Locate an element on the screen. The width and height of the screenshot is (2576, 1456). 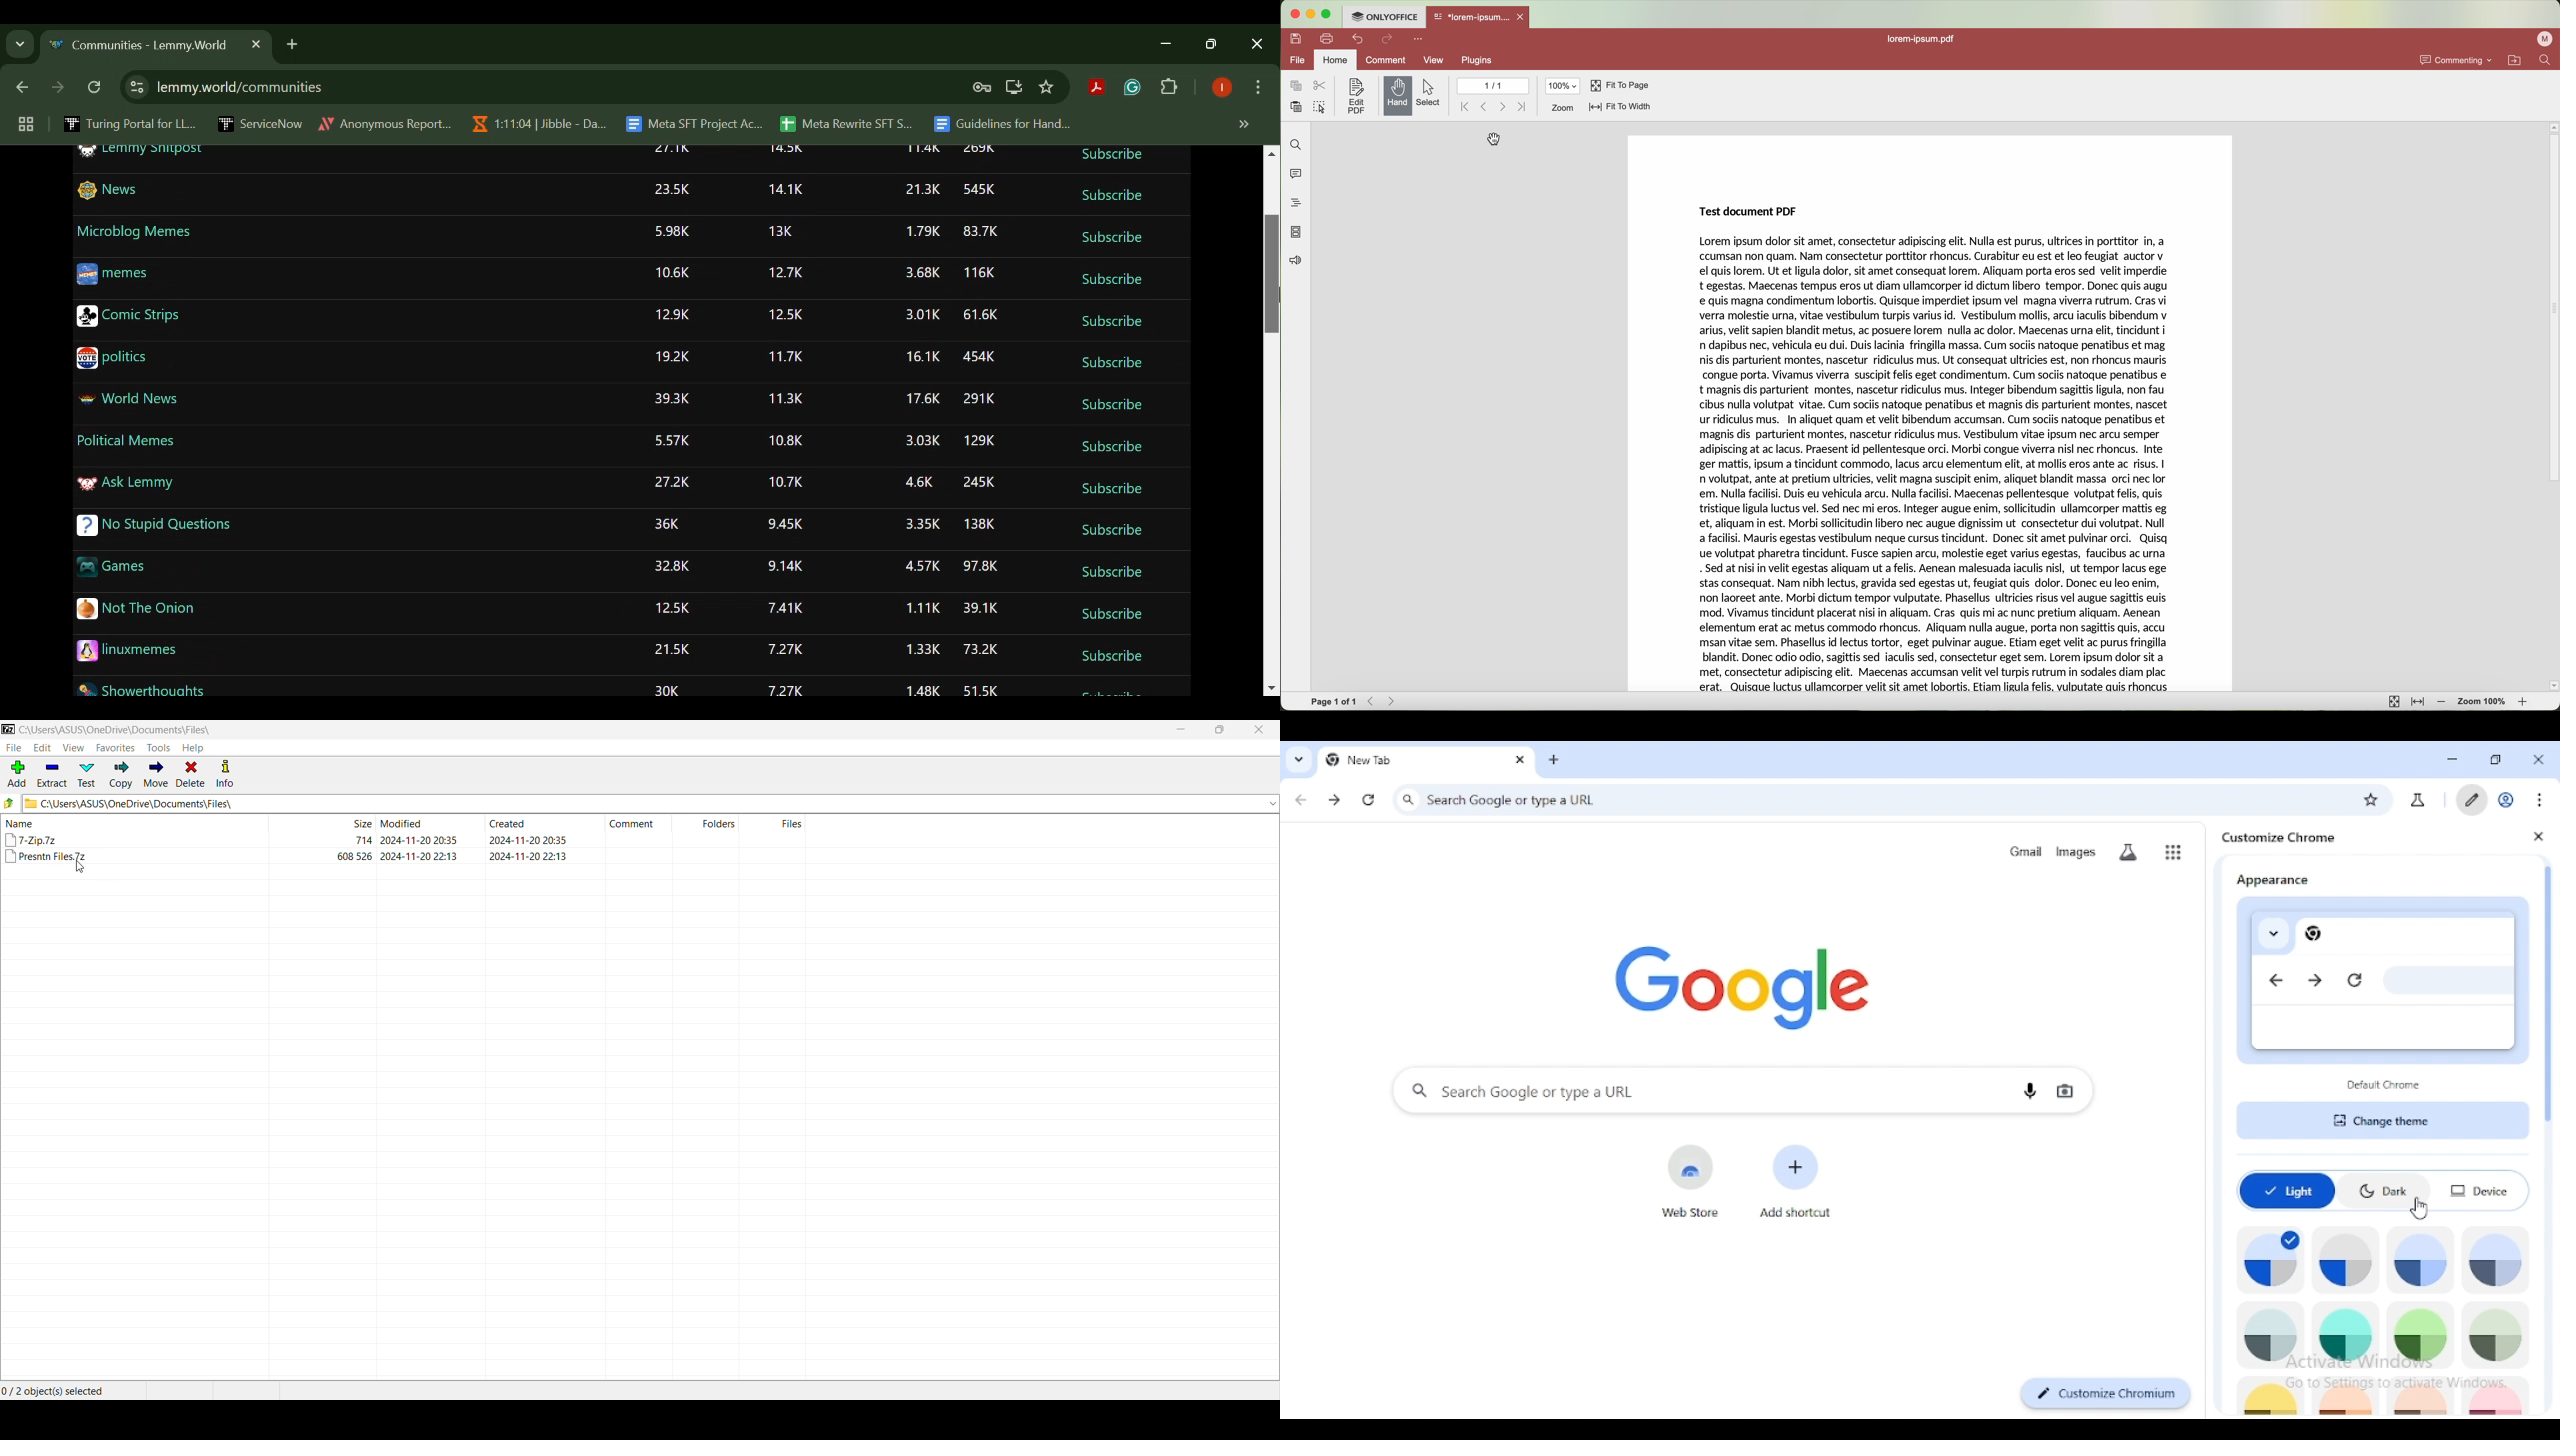
Close Window is located at coordinates (1258, 44).